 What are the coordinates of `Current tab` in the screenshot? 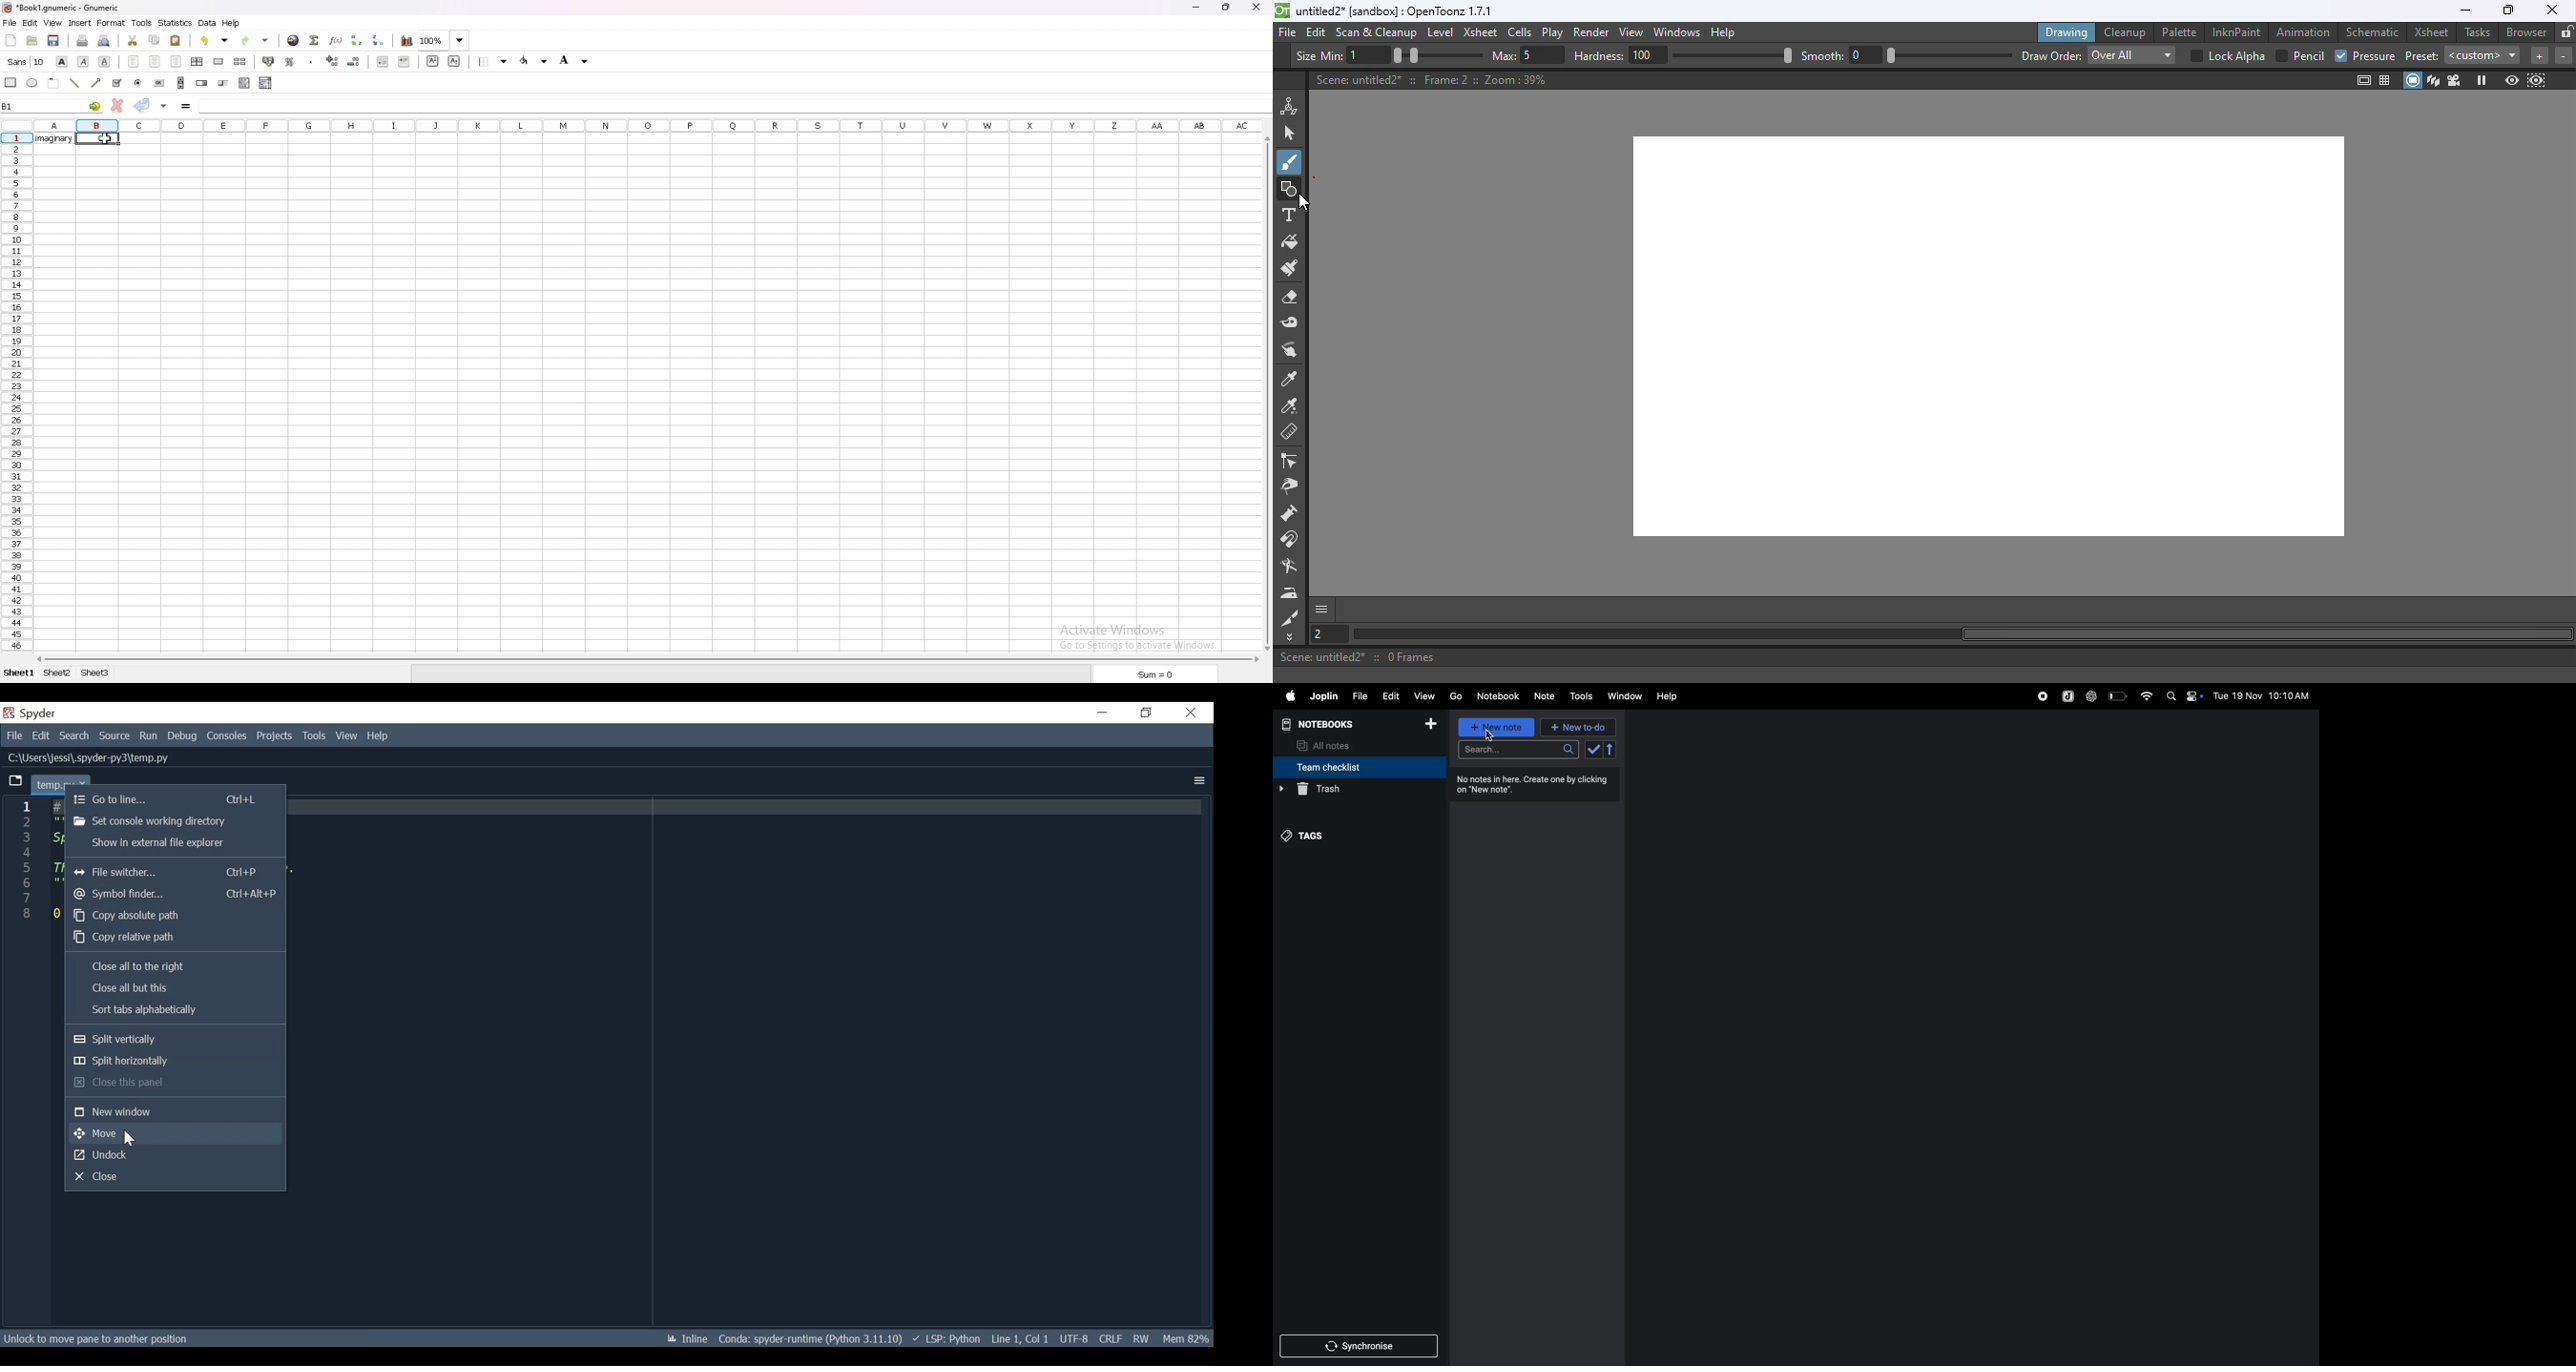 It's located at (15, 780).